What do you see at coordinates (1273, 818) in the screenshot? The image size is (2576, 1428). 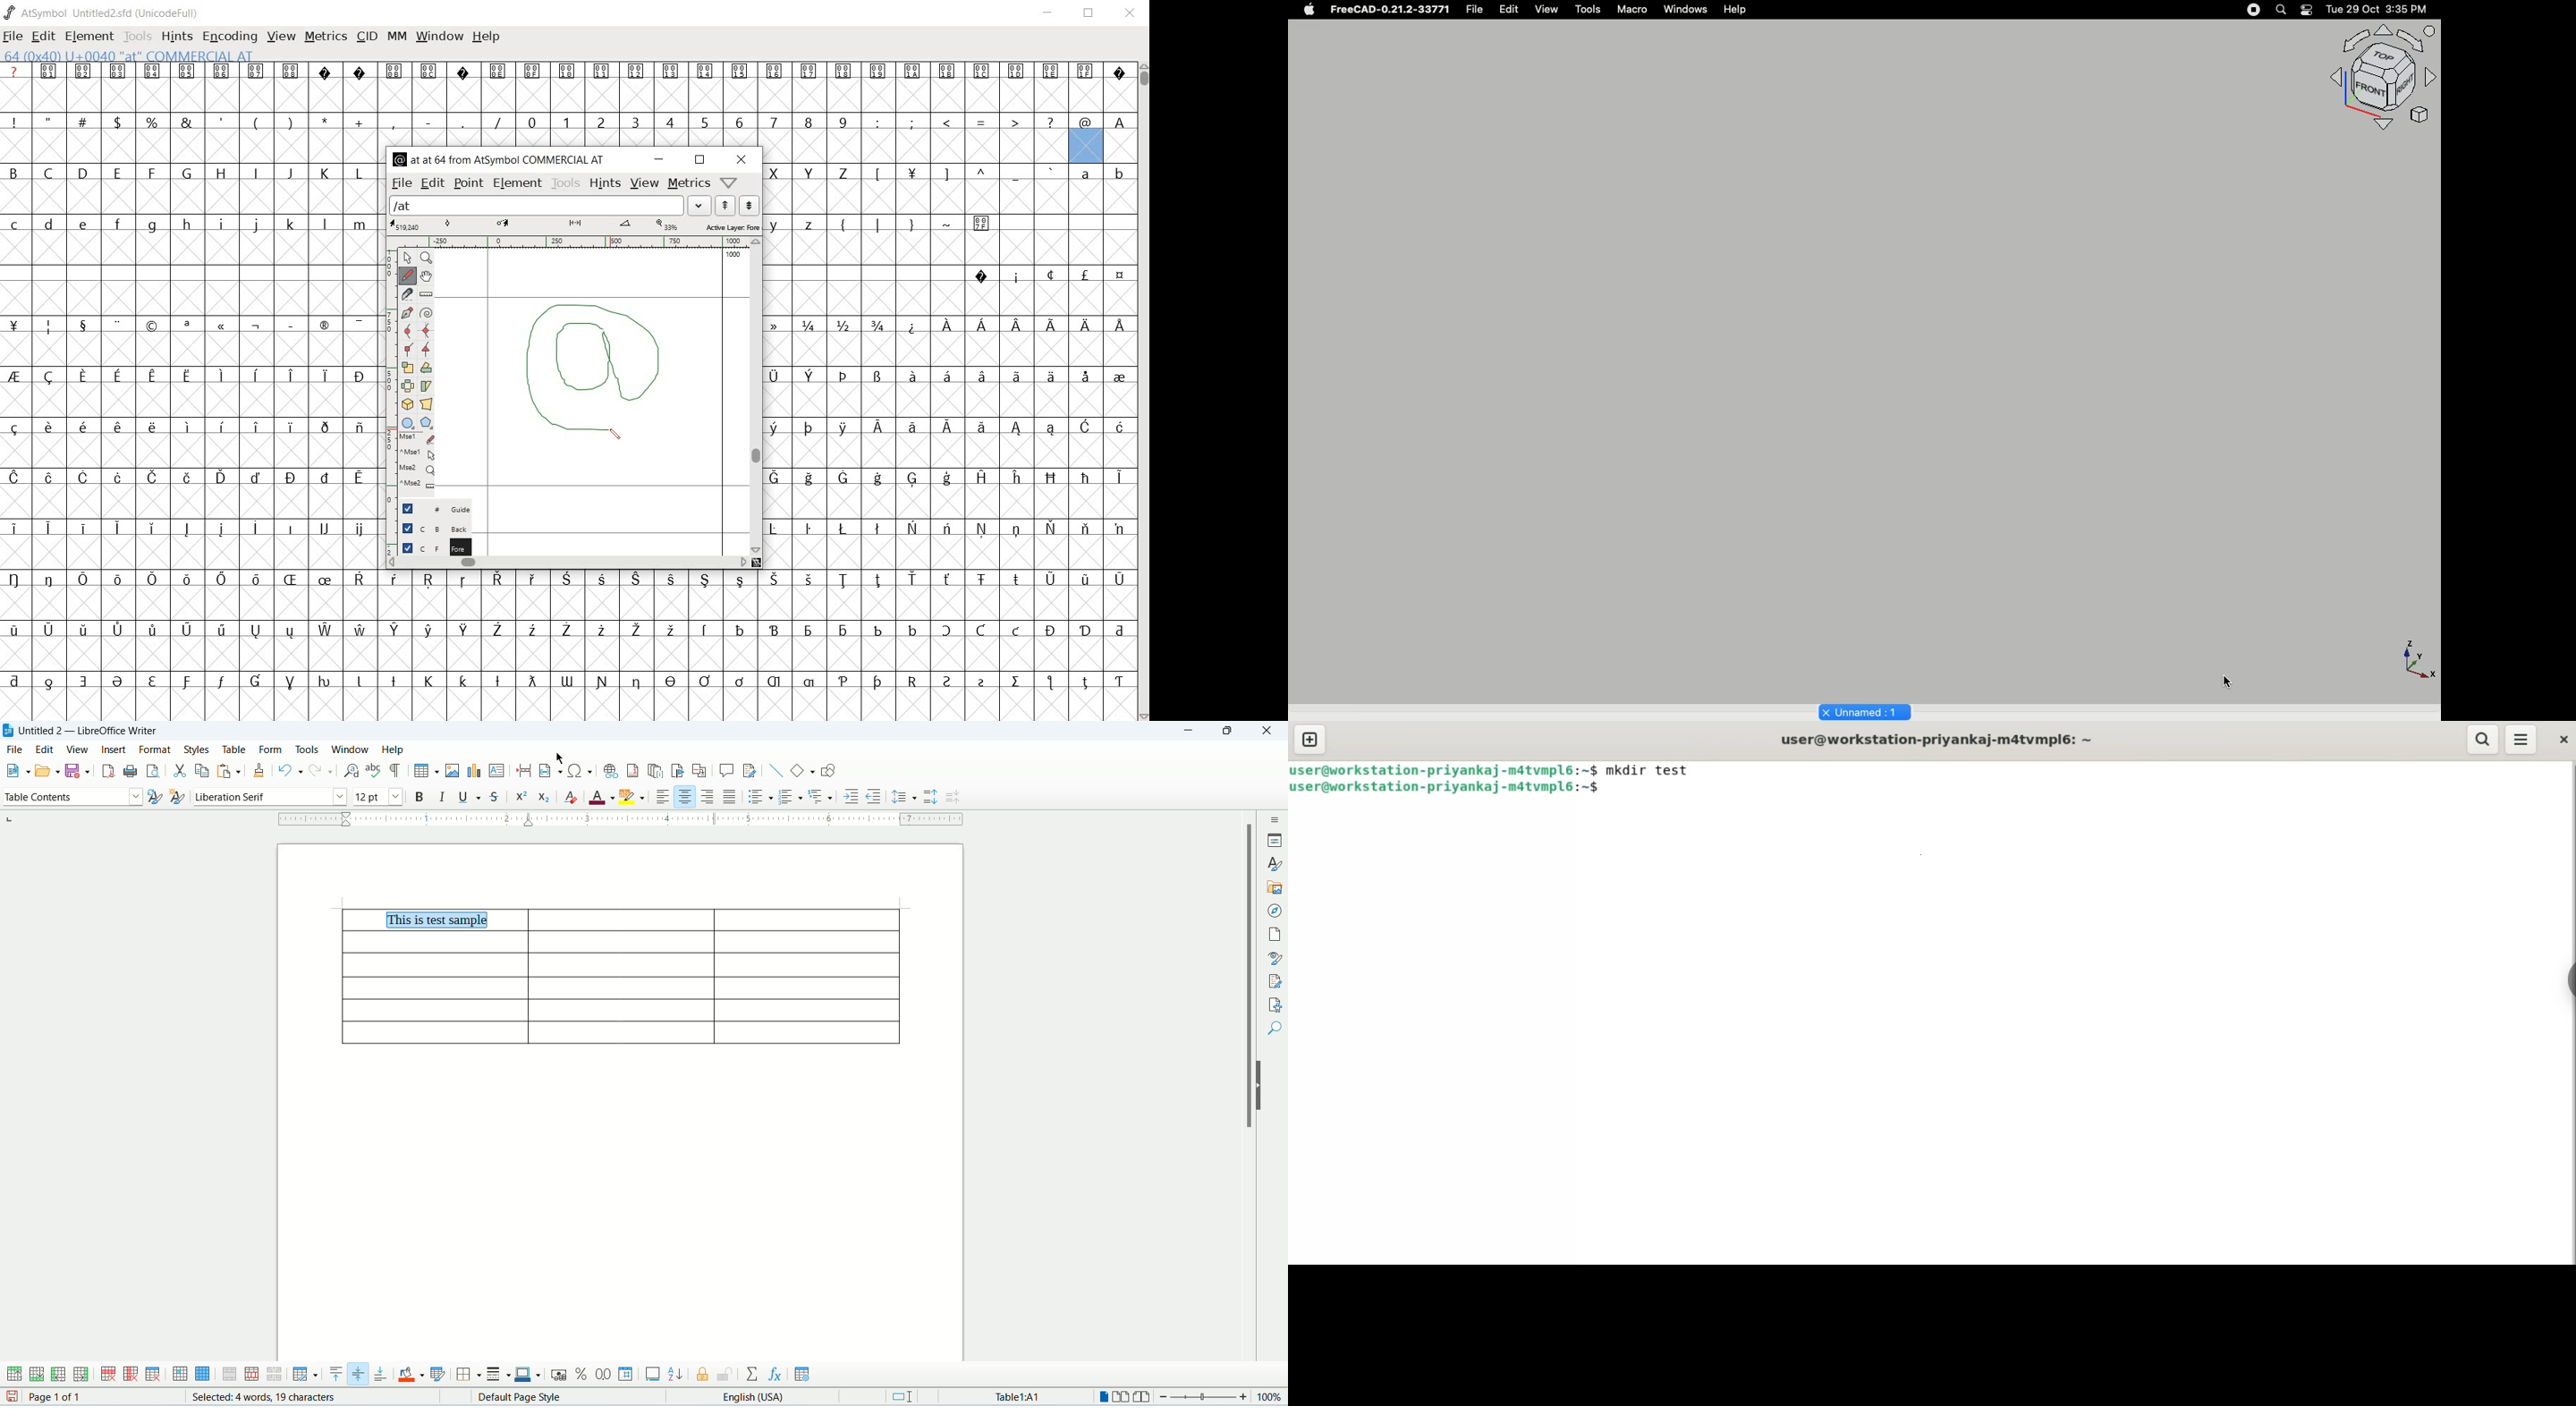 I see `sidebar settings` at bounding box center [1273, 818].